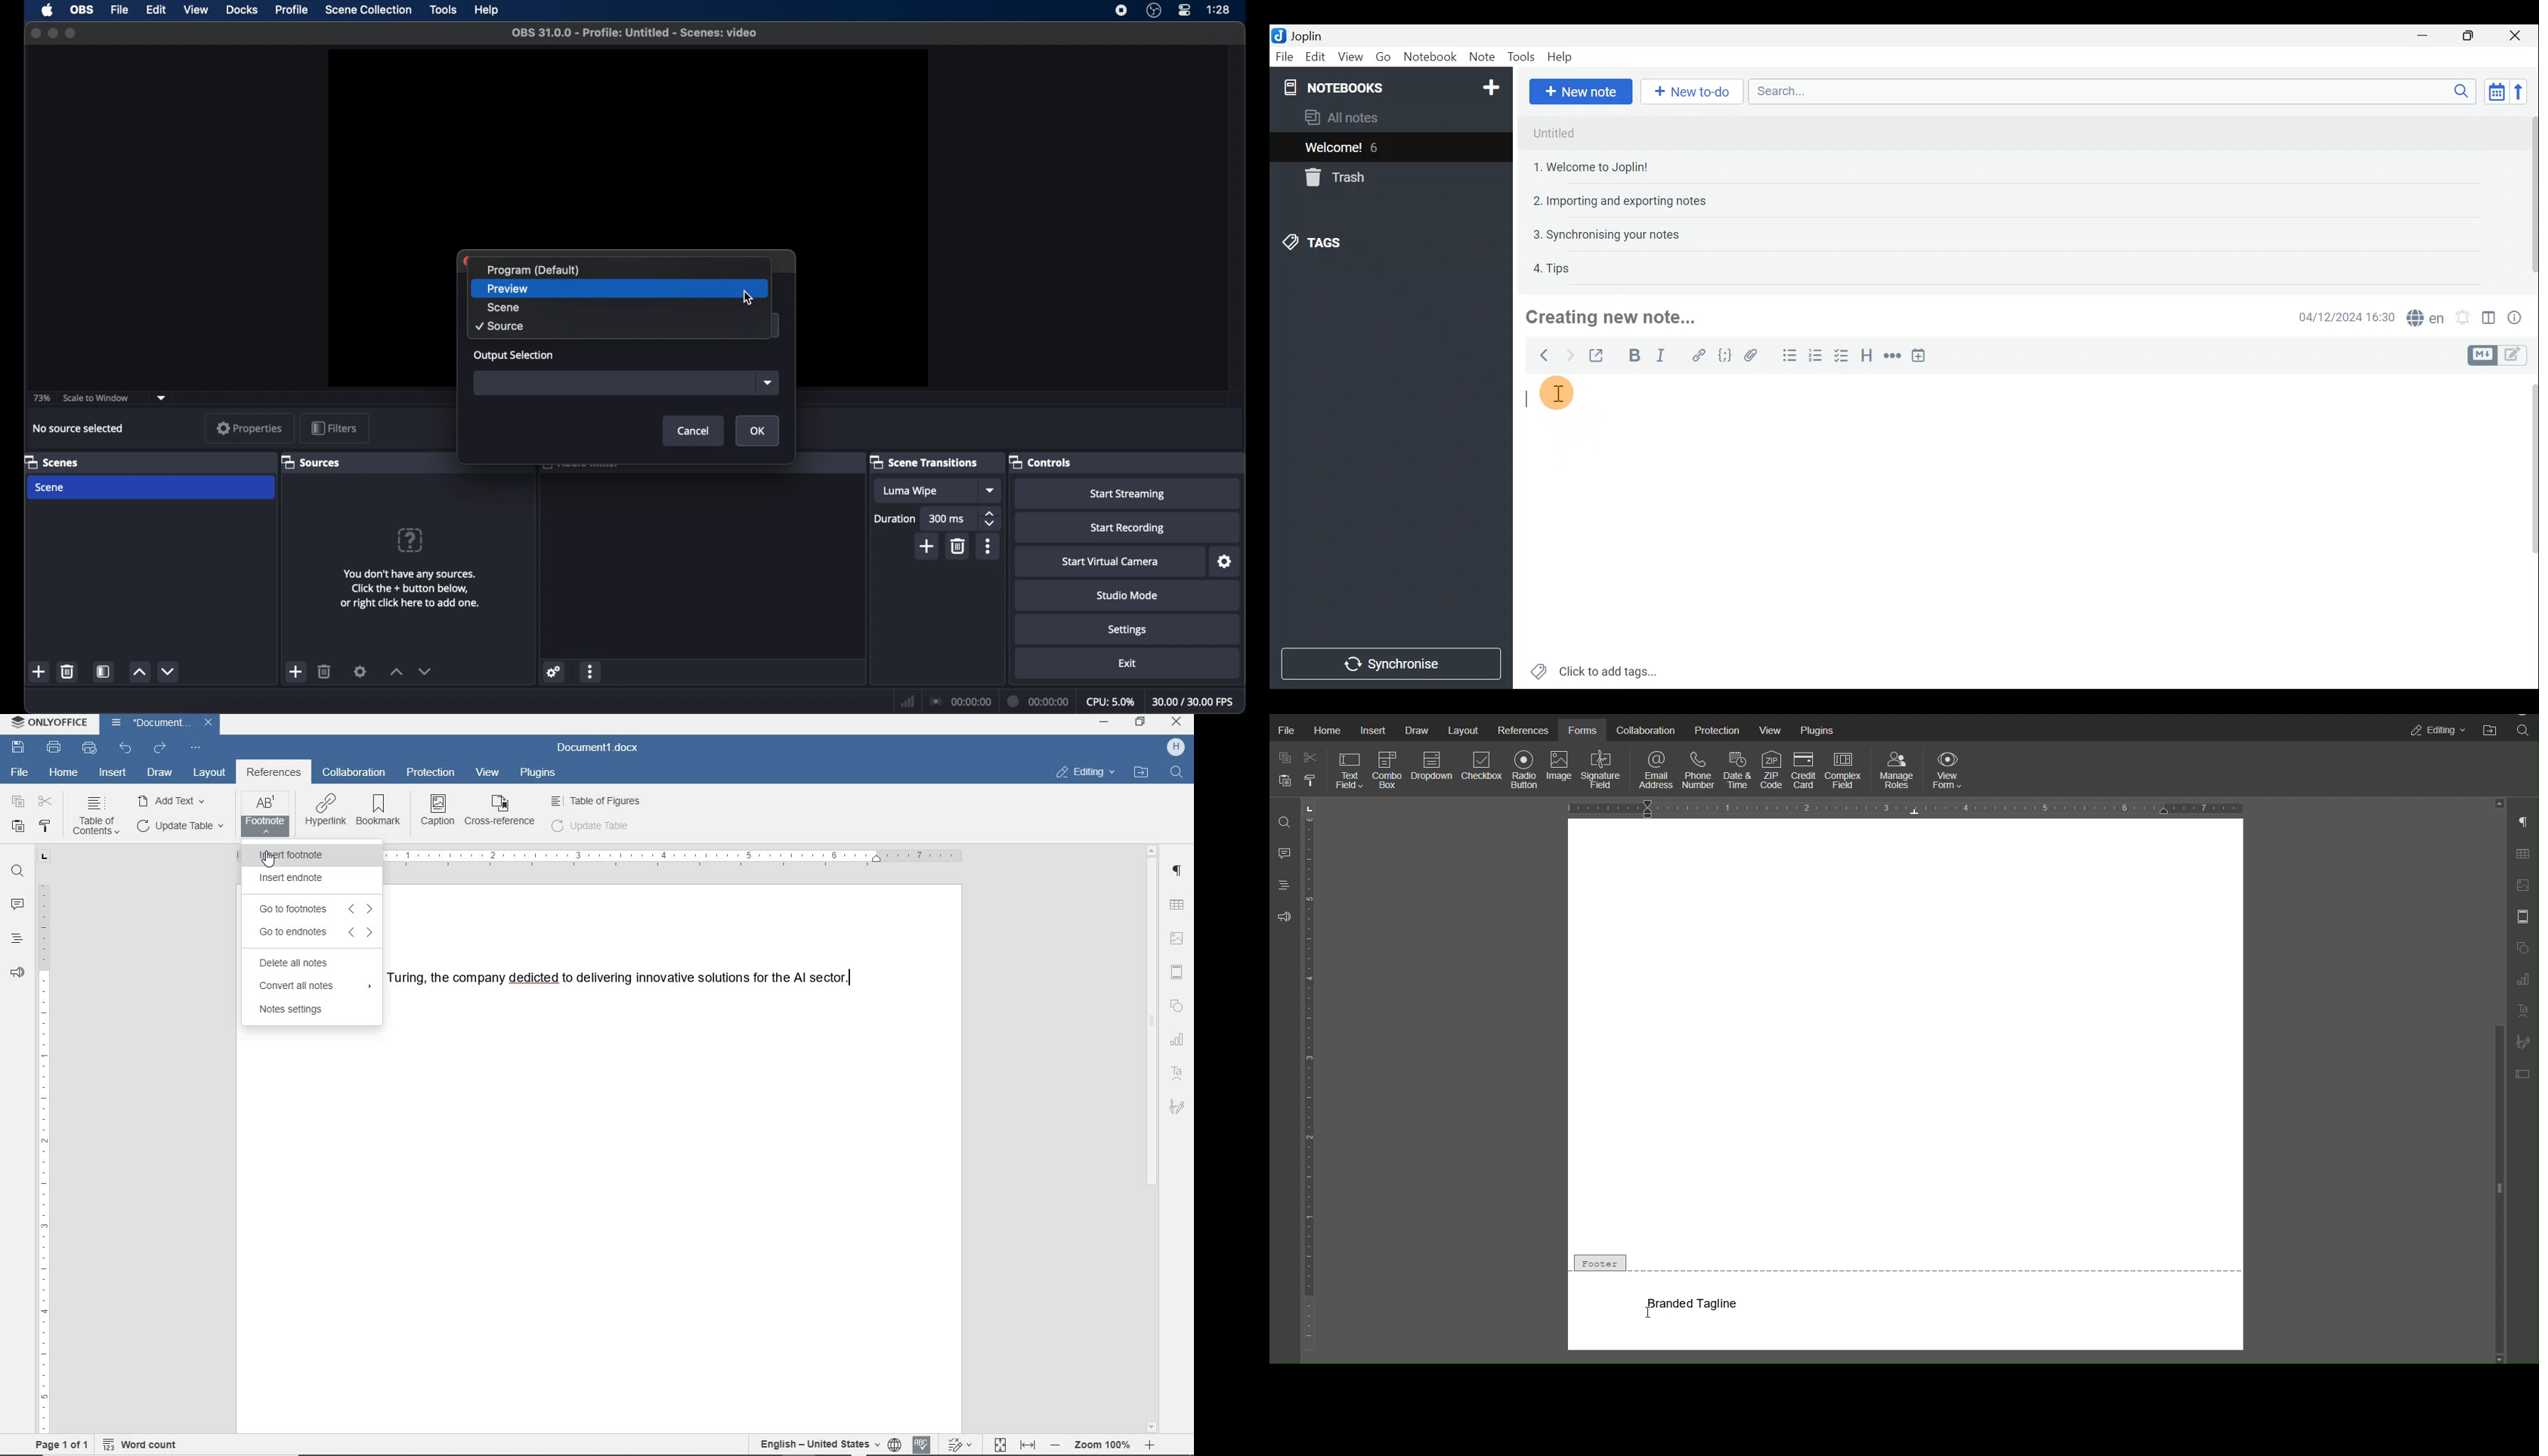 This screenshot has width=2548, height=1456. I want to click on Forward, so click(1568, 355).